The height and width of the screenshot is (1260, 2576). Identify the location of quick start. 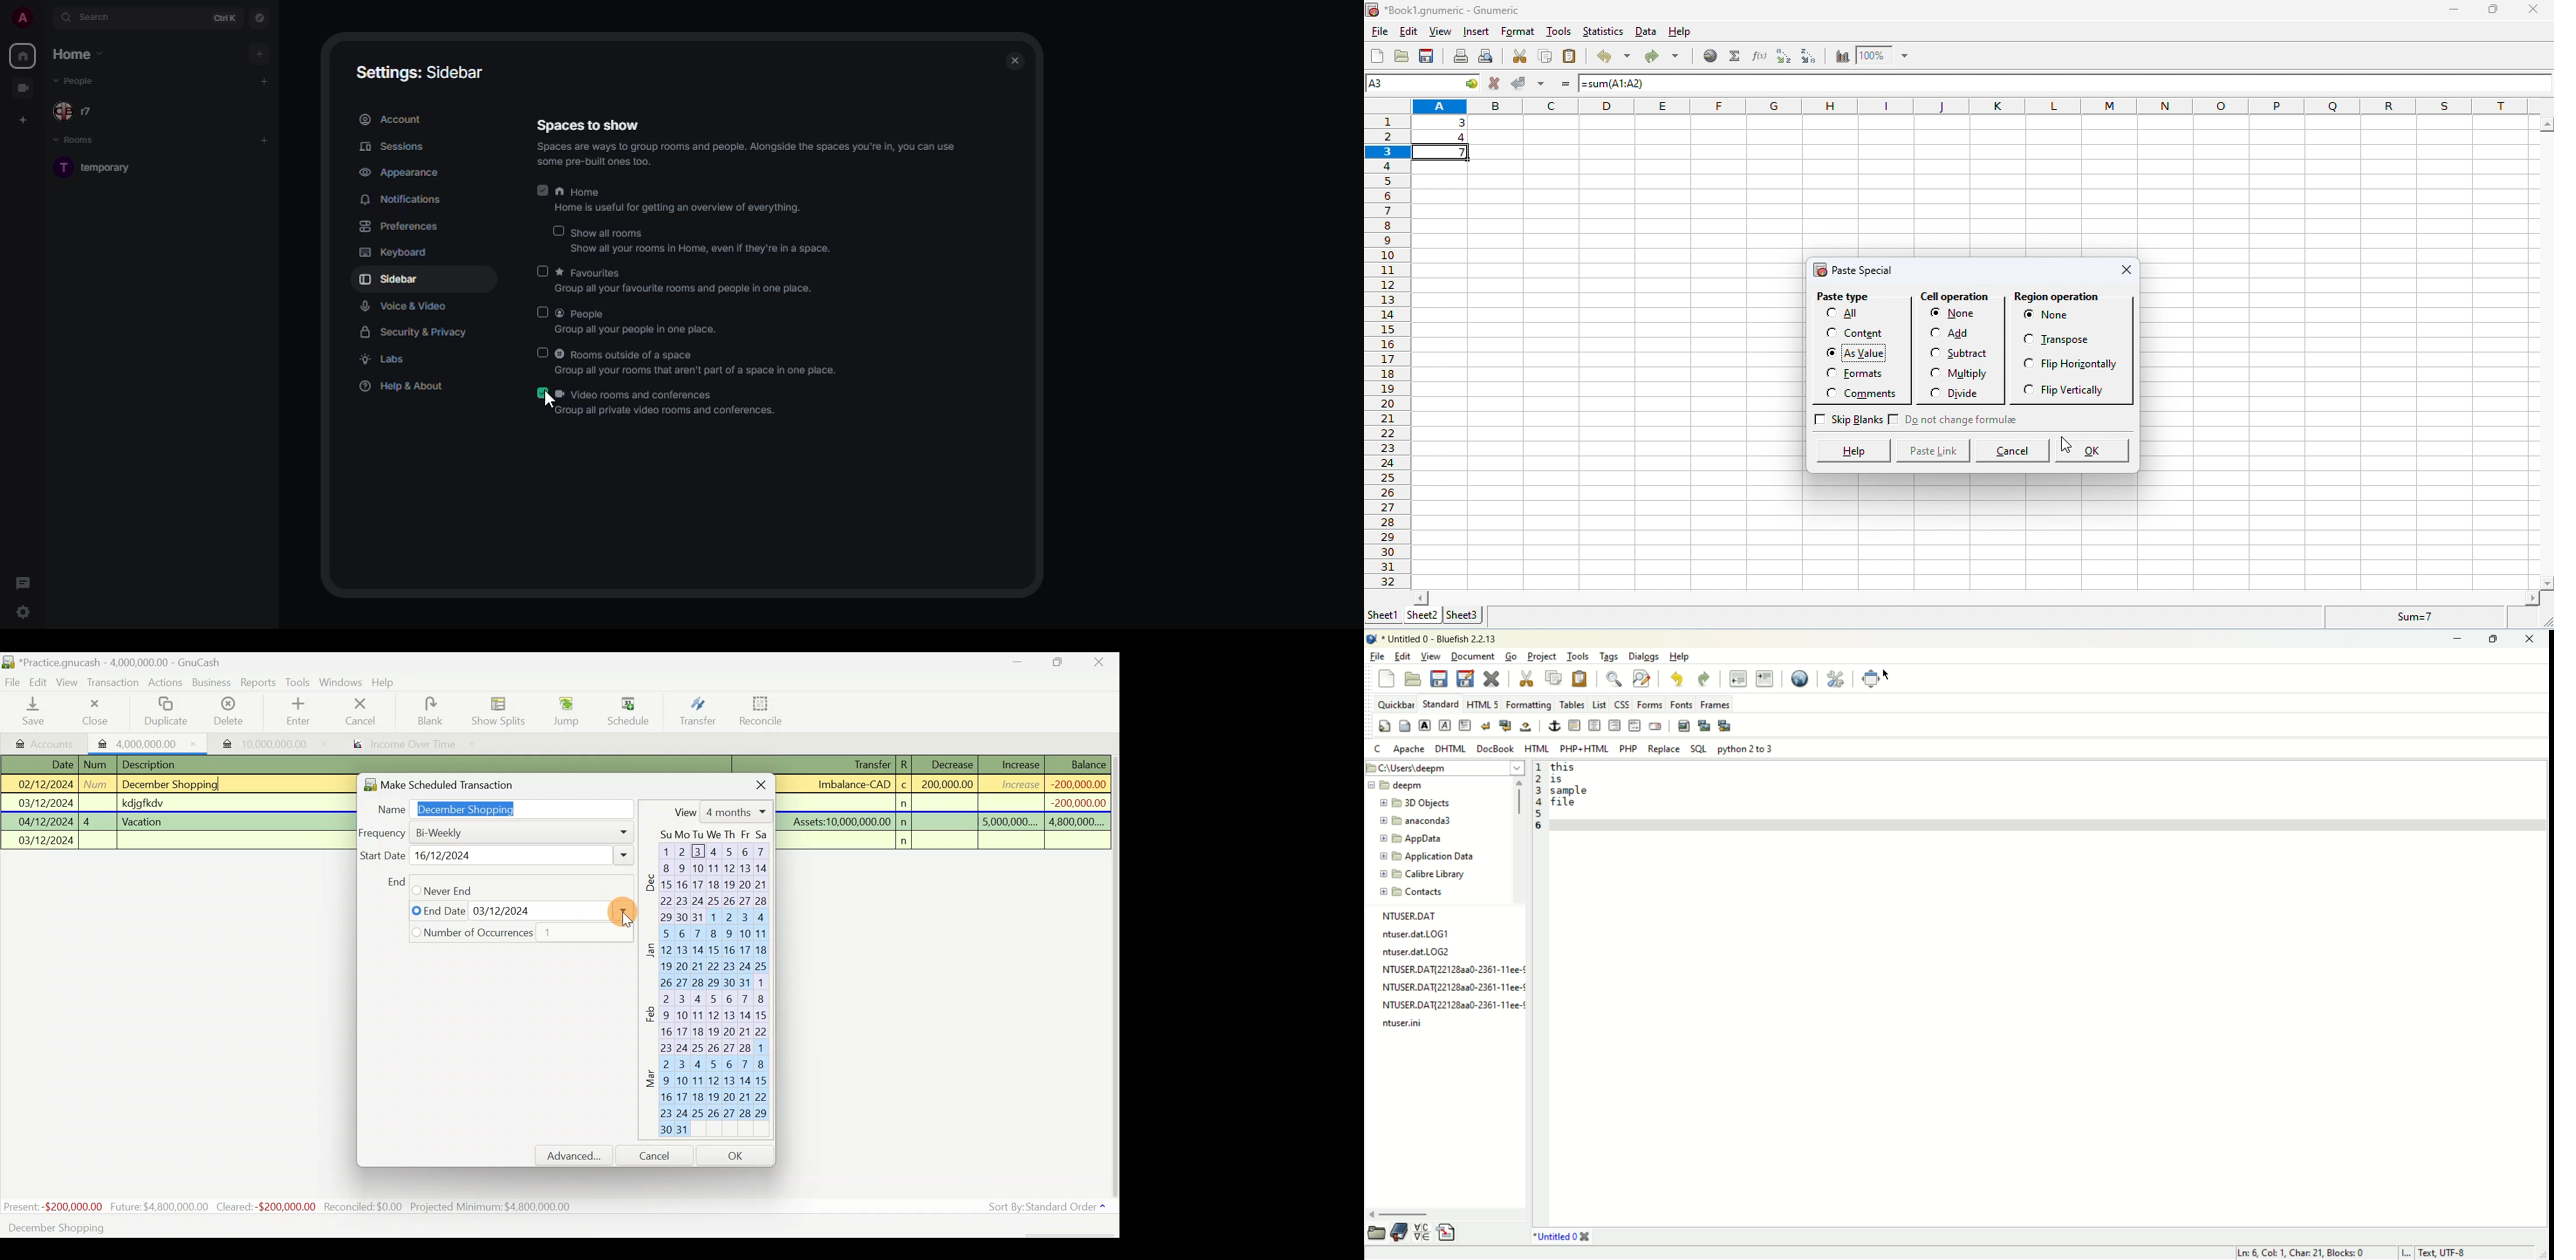
(1385, 726).